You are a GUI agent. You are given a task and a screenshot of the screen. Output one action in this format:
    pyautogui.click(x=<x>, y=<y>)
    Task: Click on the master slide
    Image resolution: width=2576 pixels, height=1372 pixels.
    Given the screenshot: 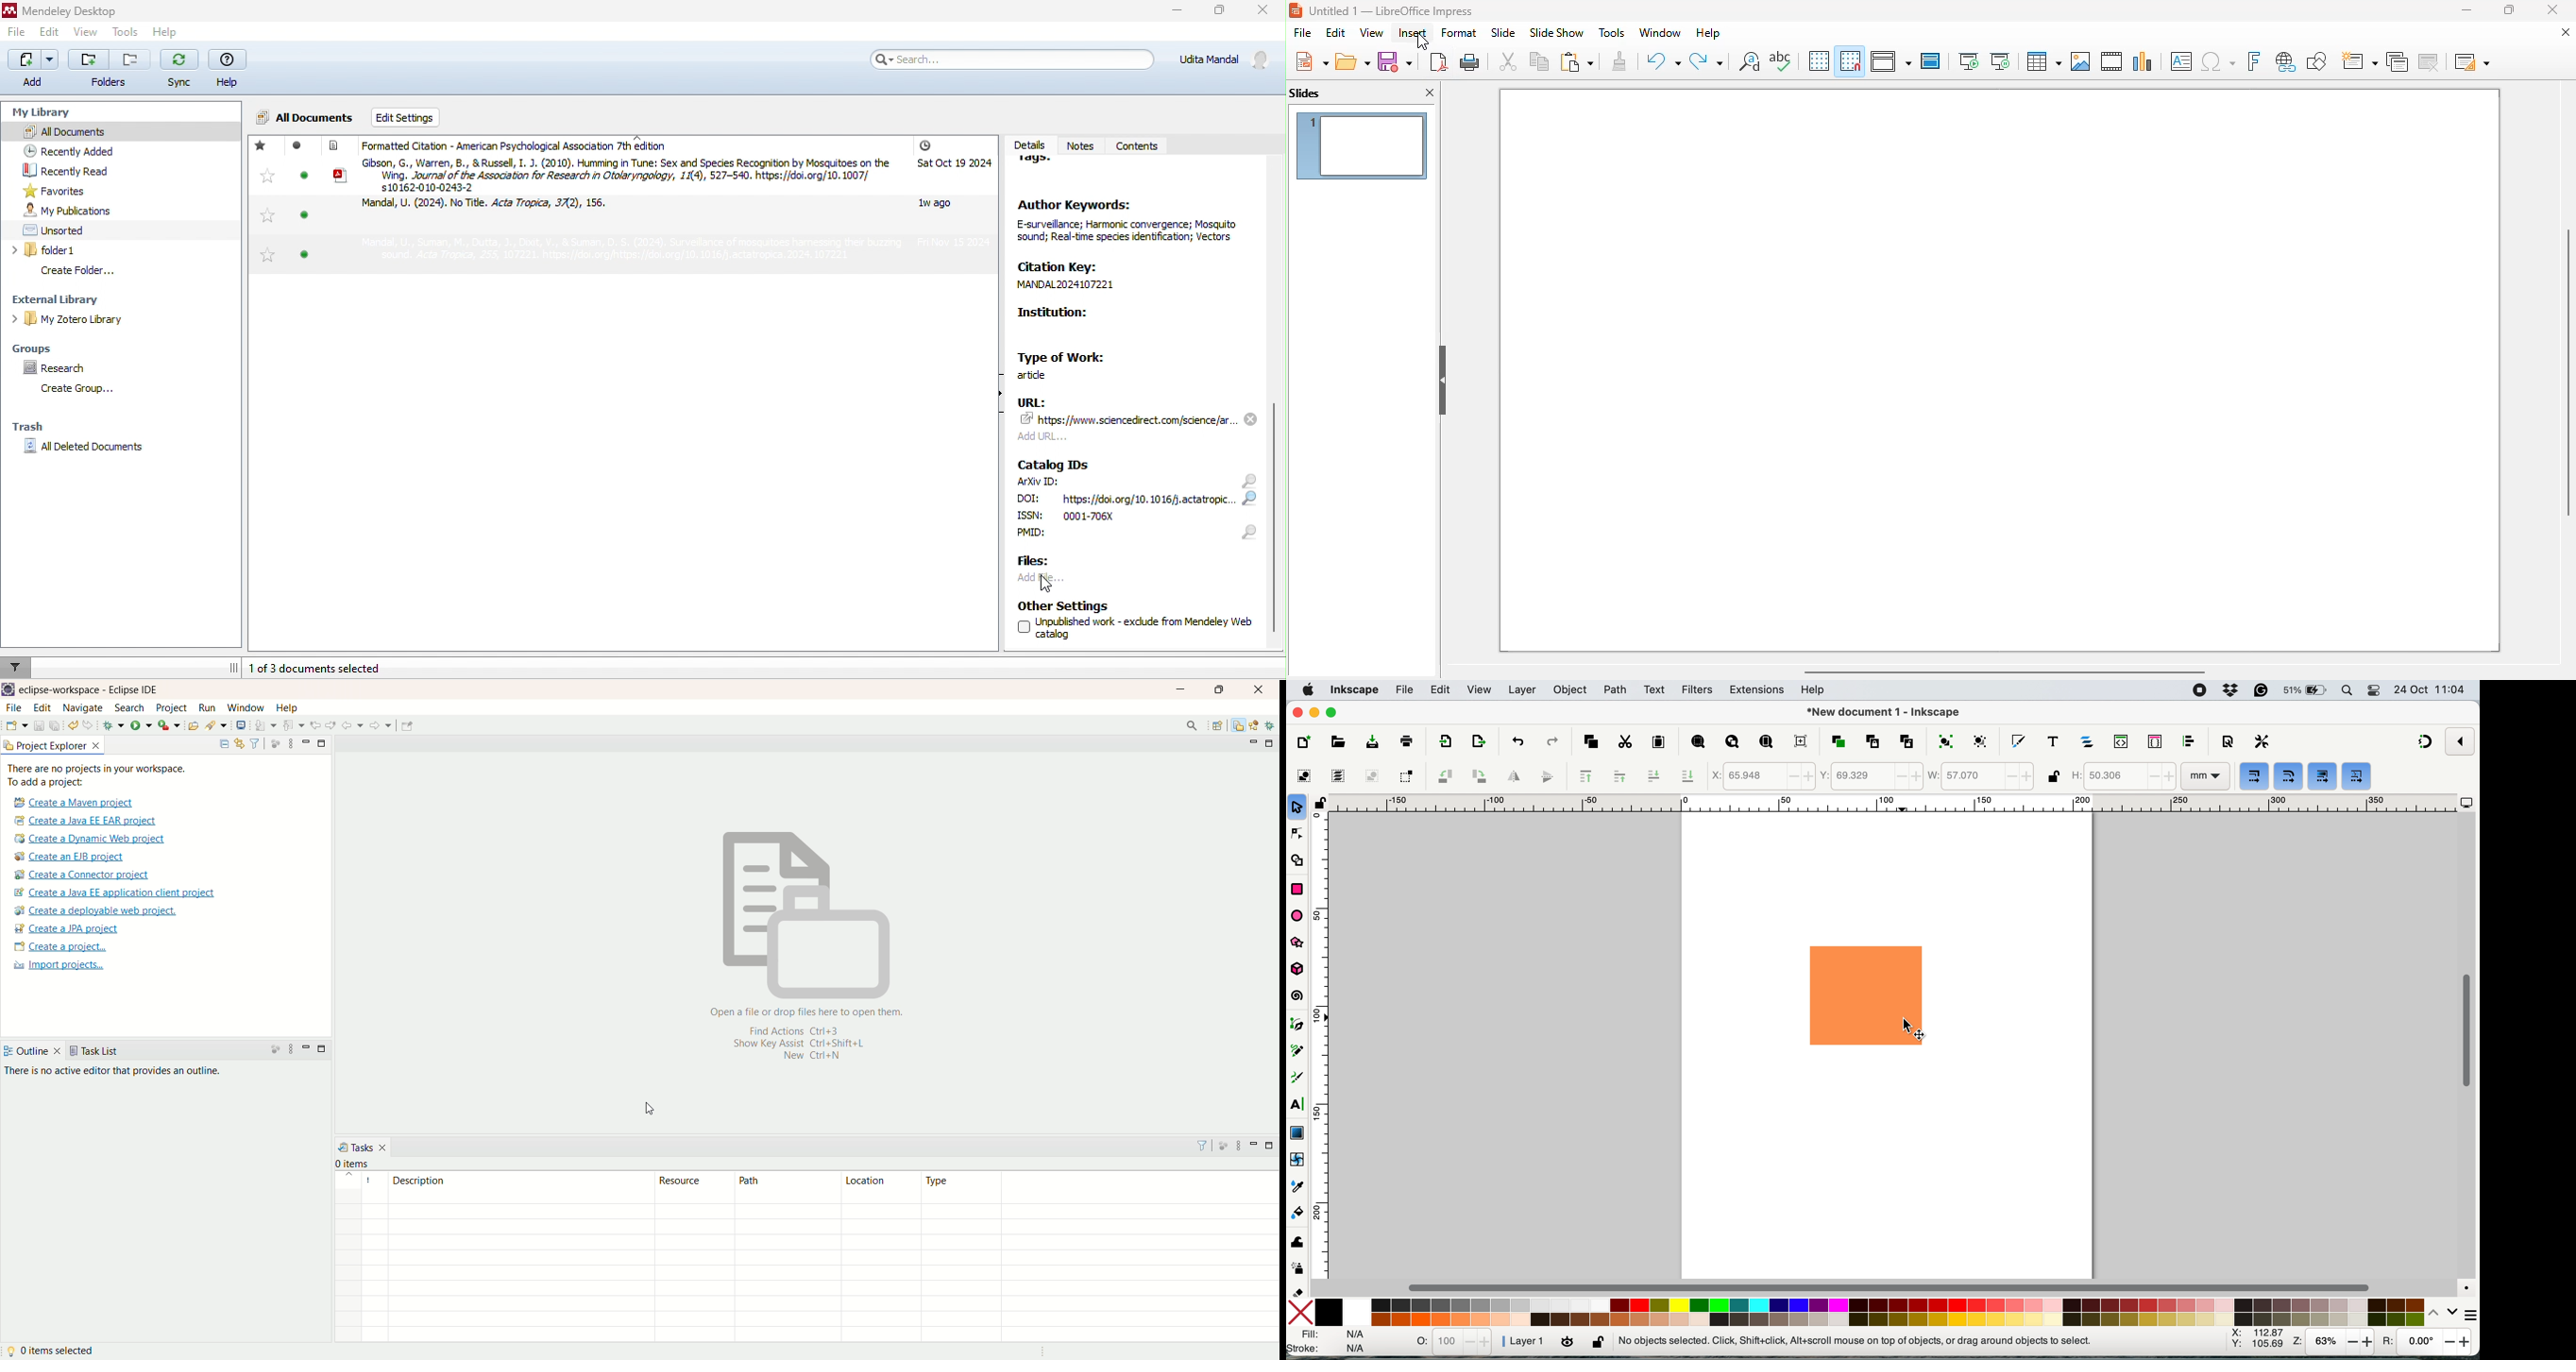 What is the action you would take?
    pyautogui.click(x=1930, y=60)
    